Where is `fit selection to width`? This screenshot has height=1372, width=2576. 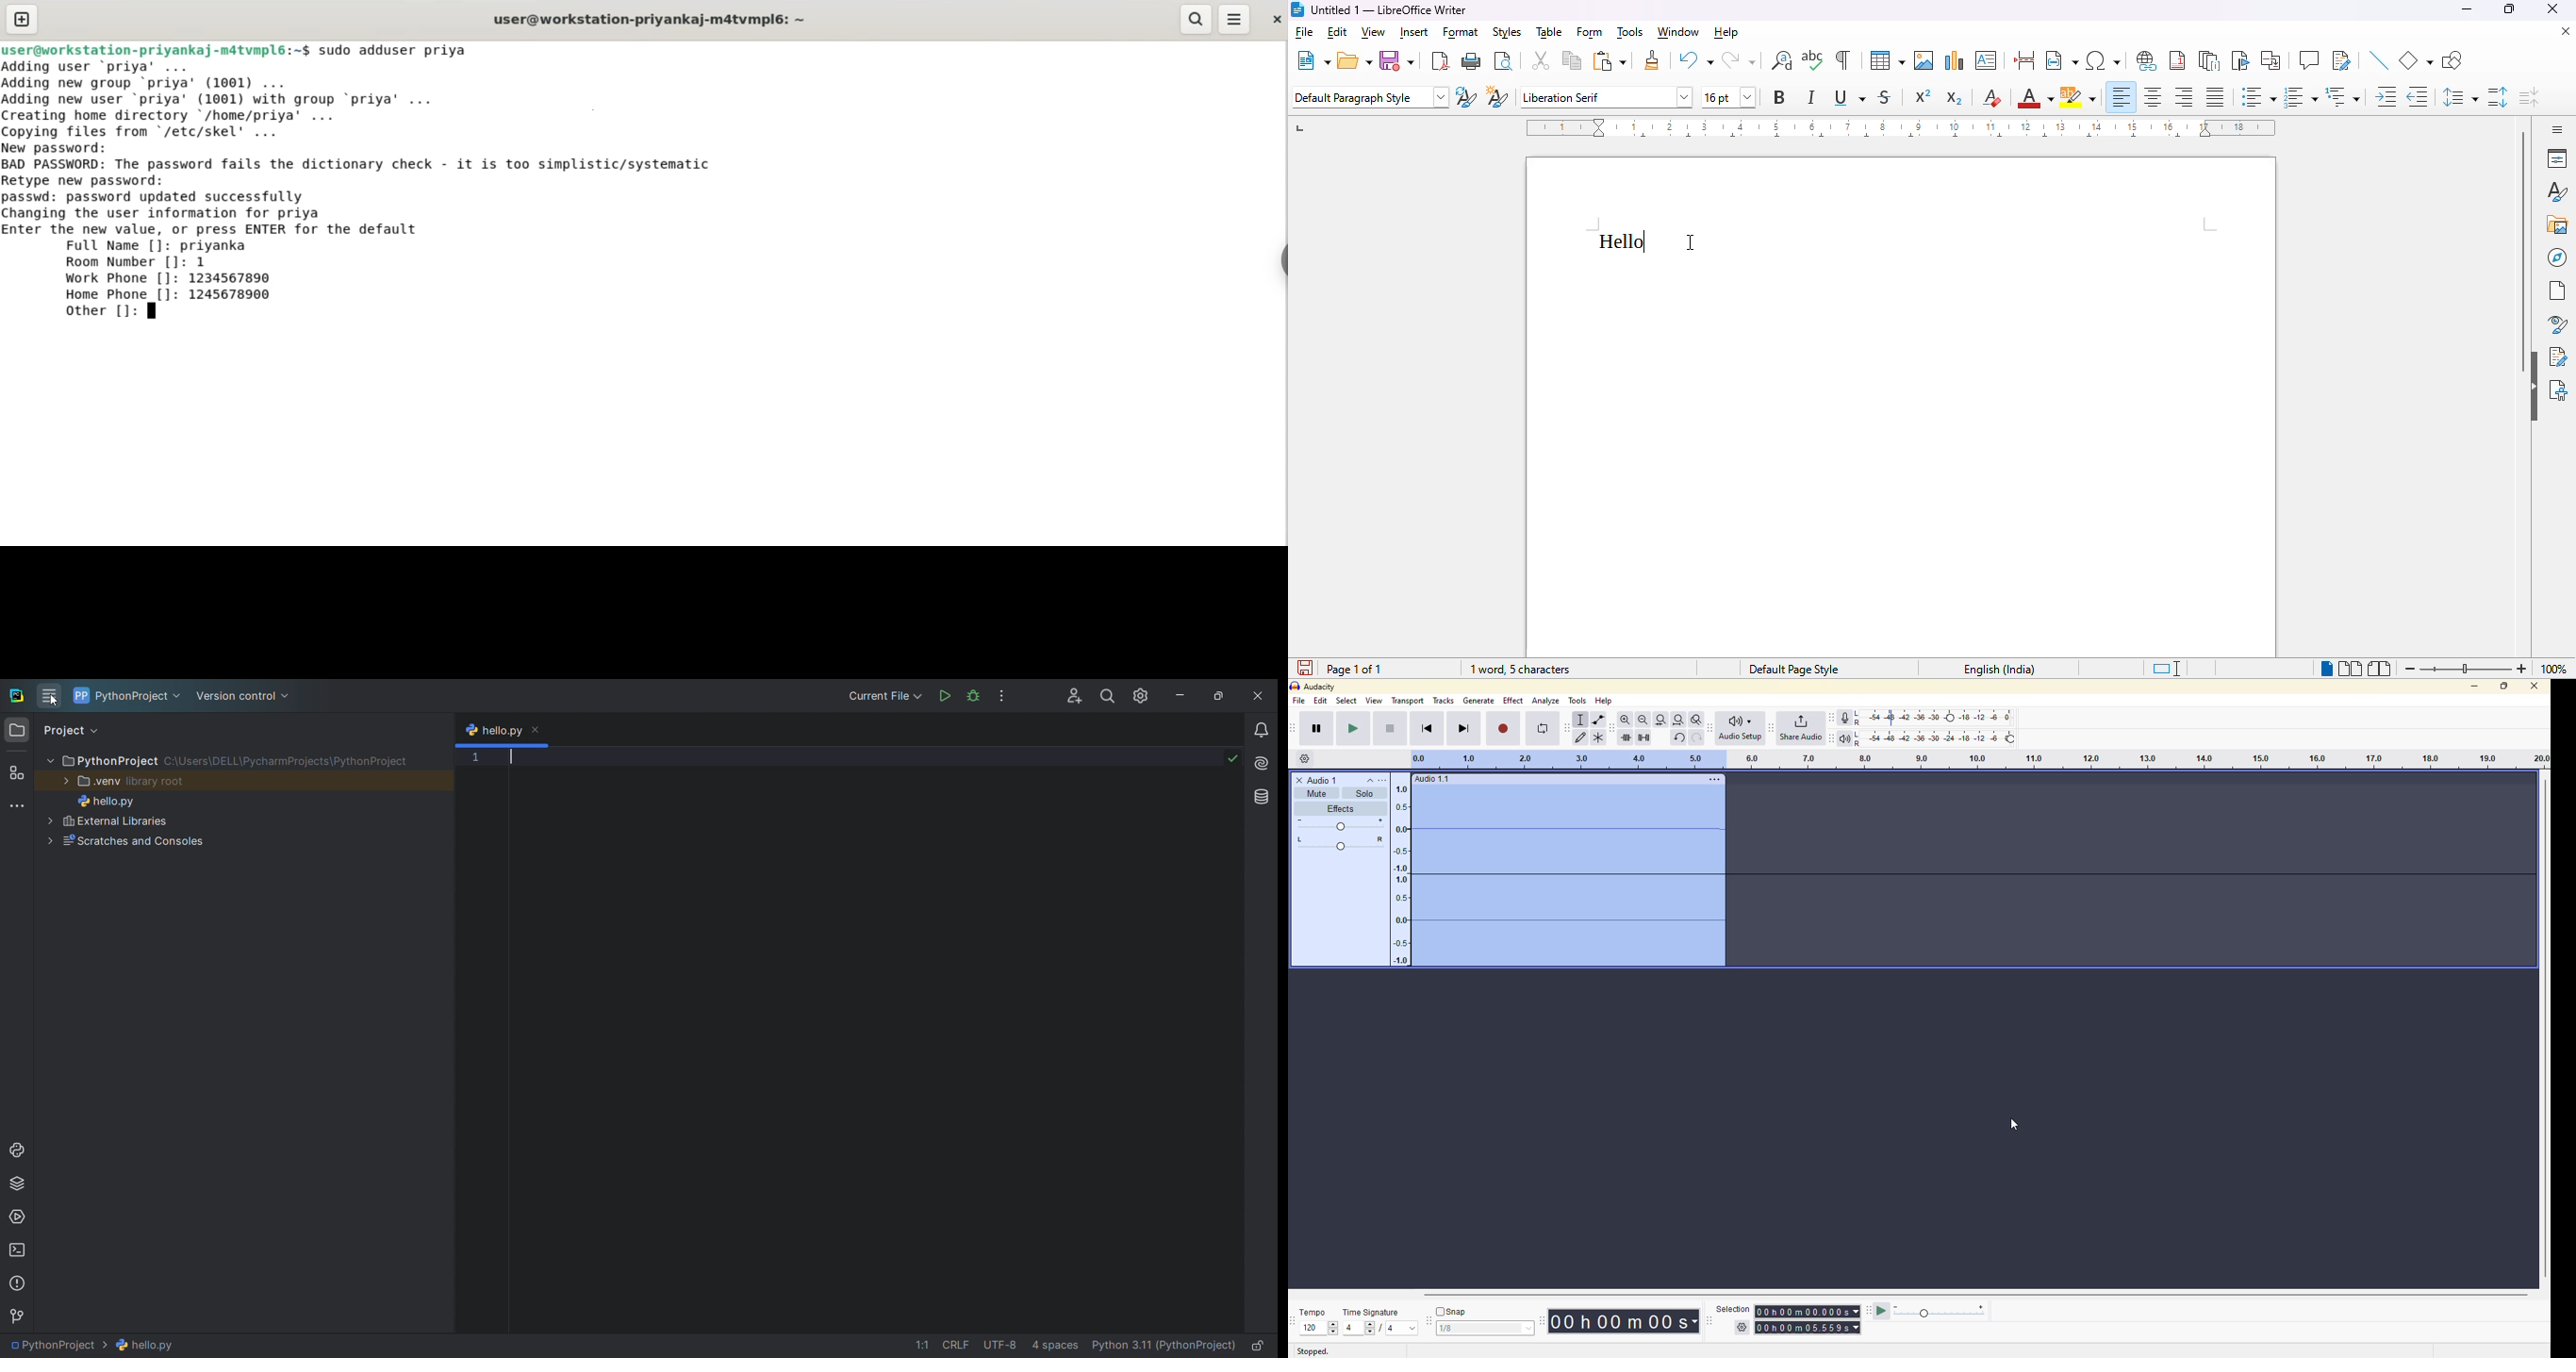
fit selection to width is located at coordinates (1661, 719).